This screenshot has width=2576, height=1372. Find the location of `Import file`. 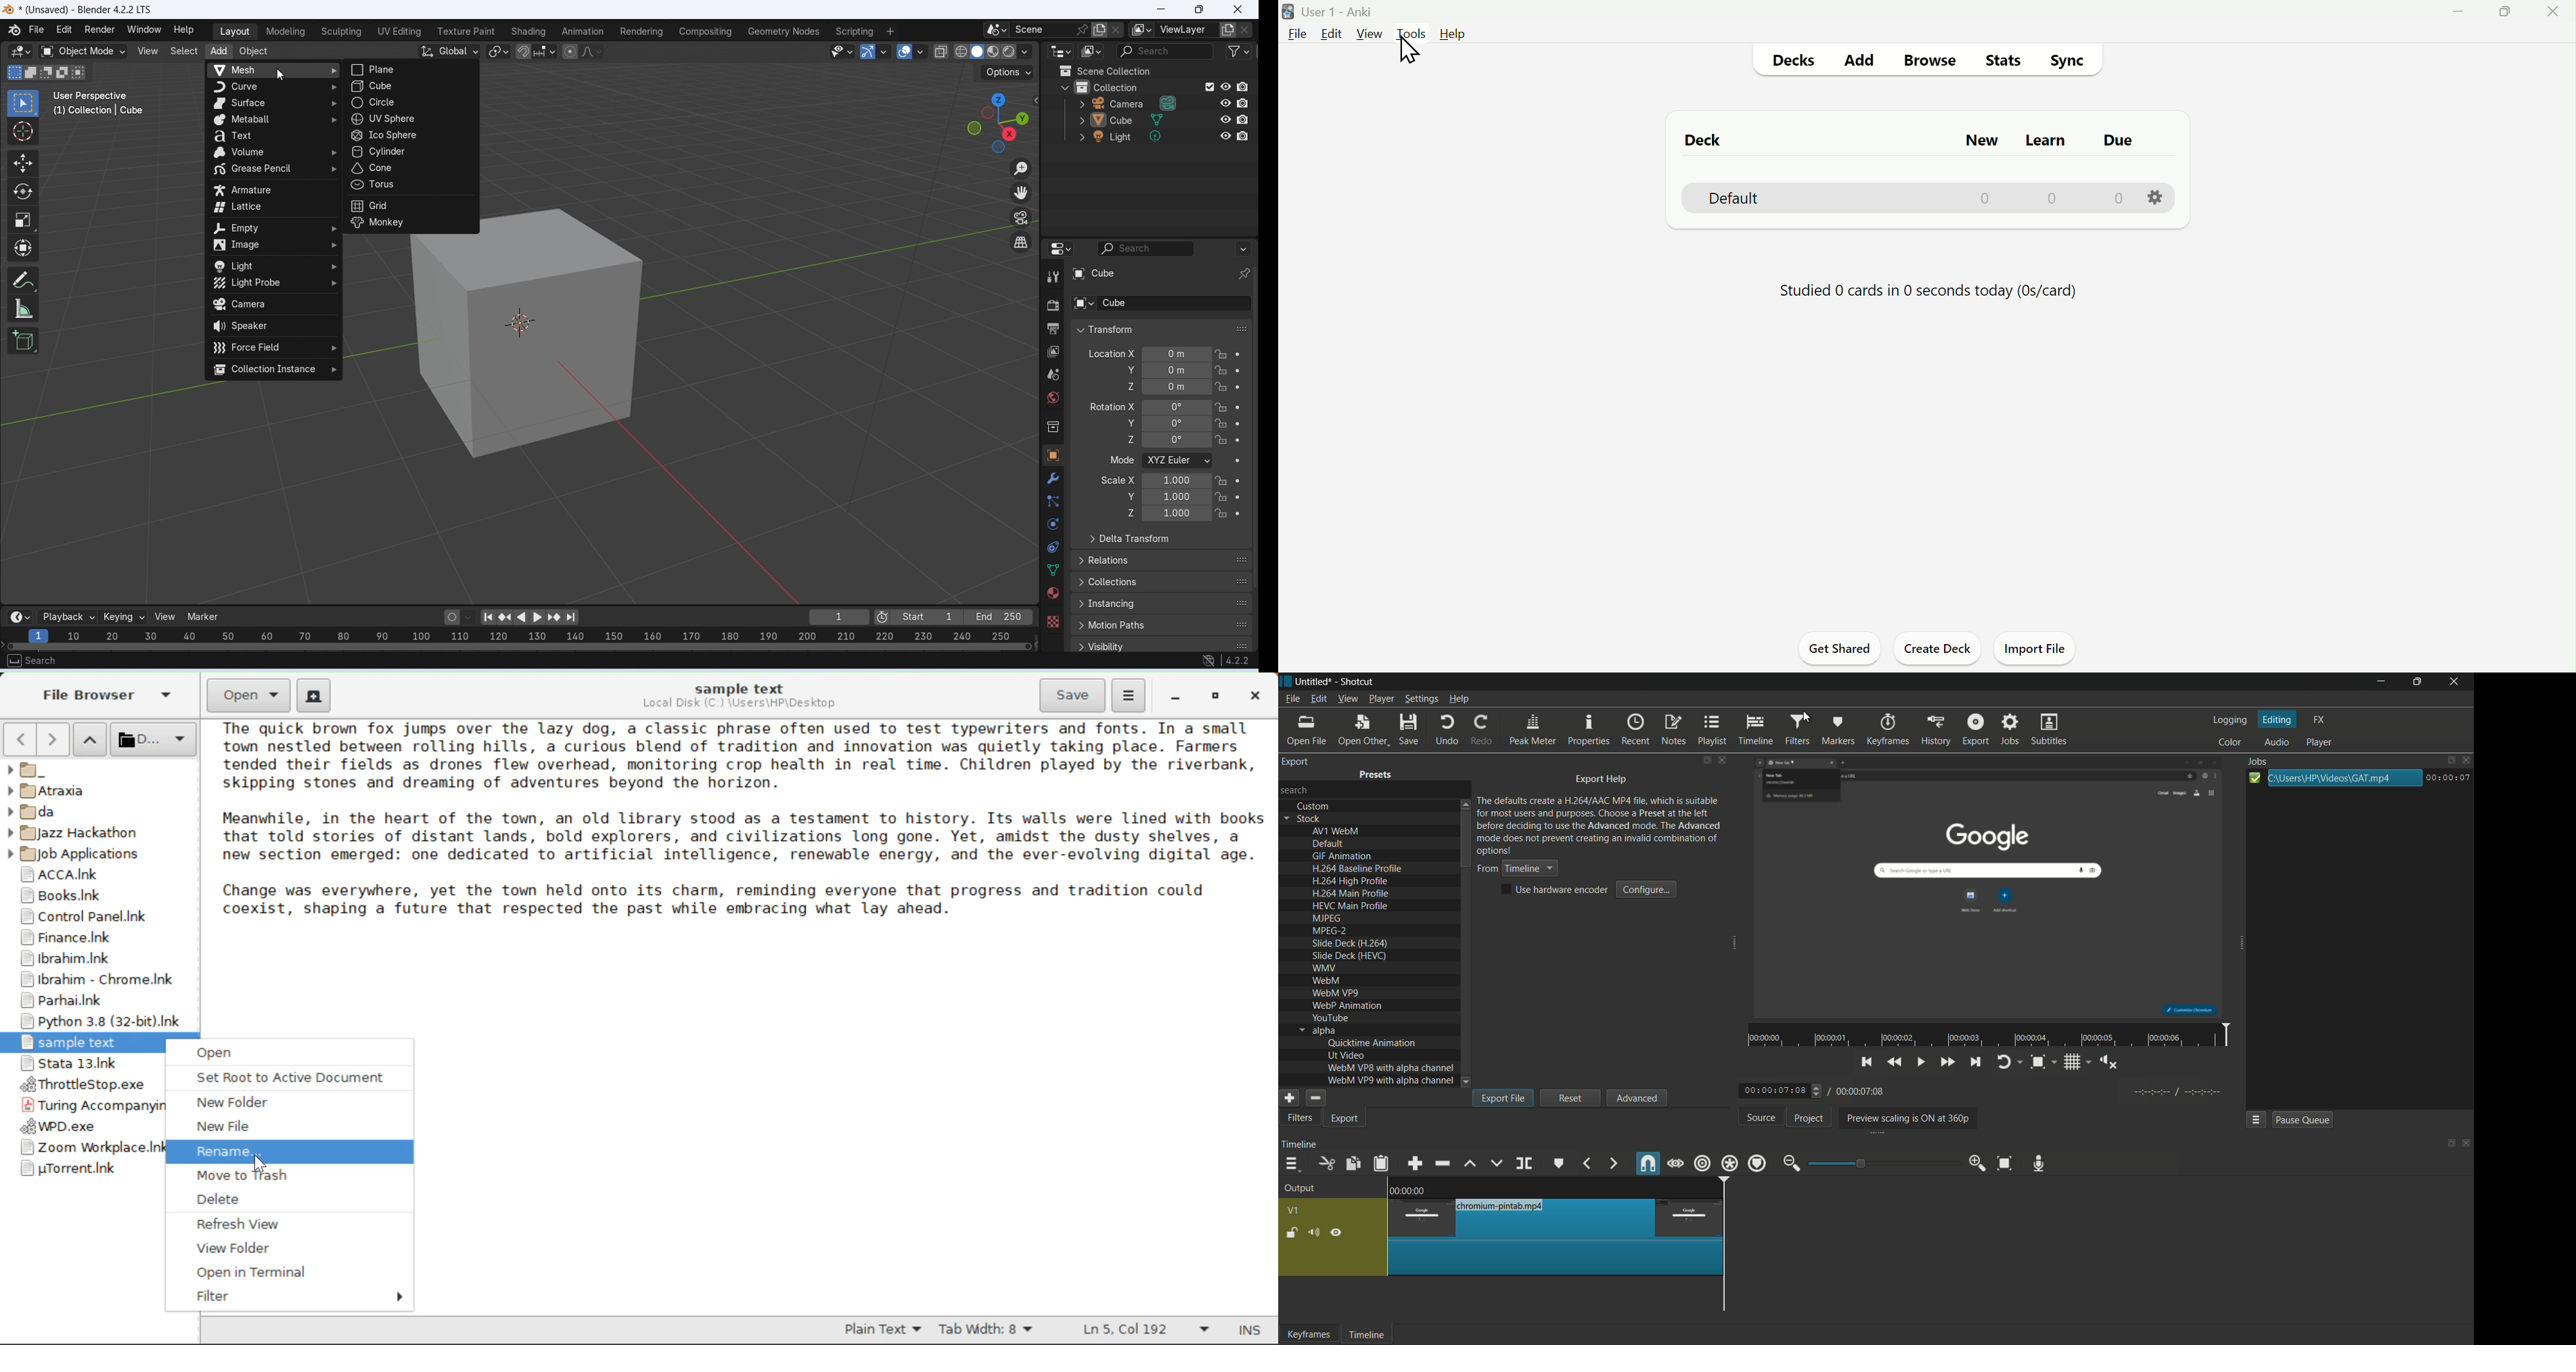

Import file is located at coordinates (2036, 648).